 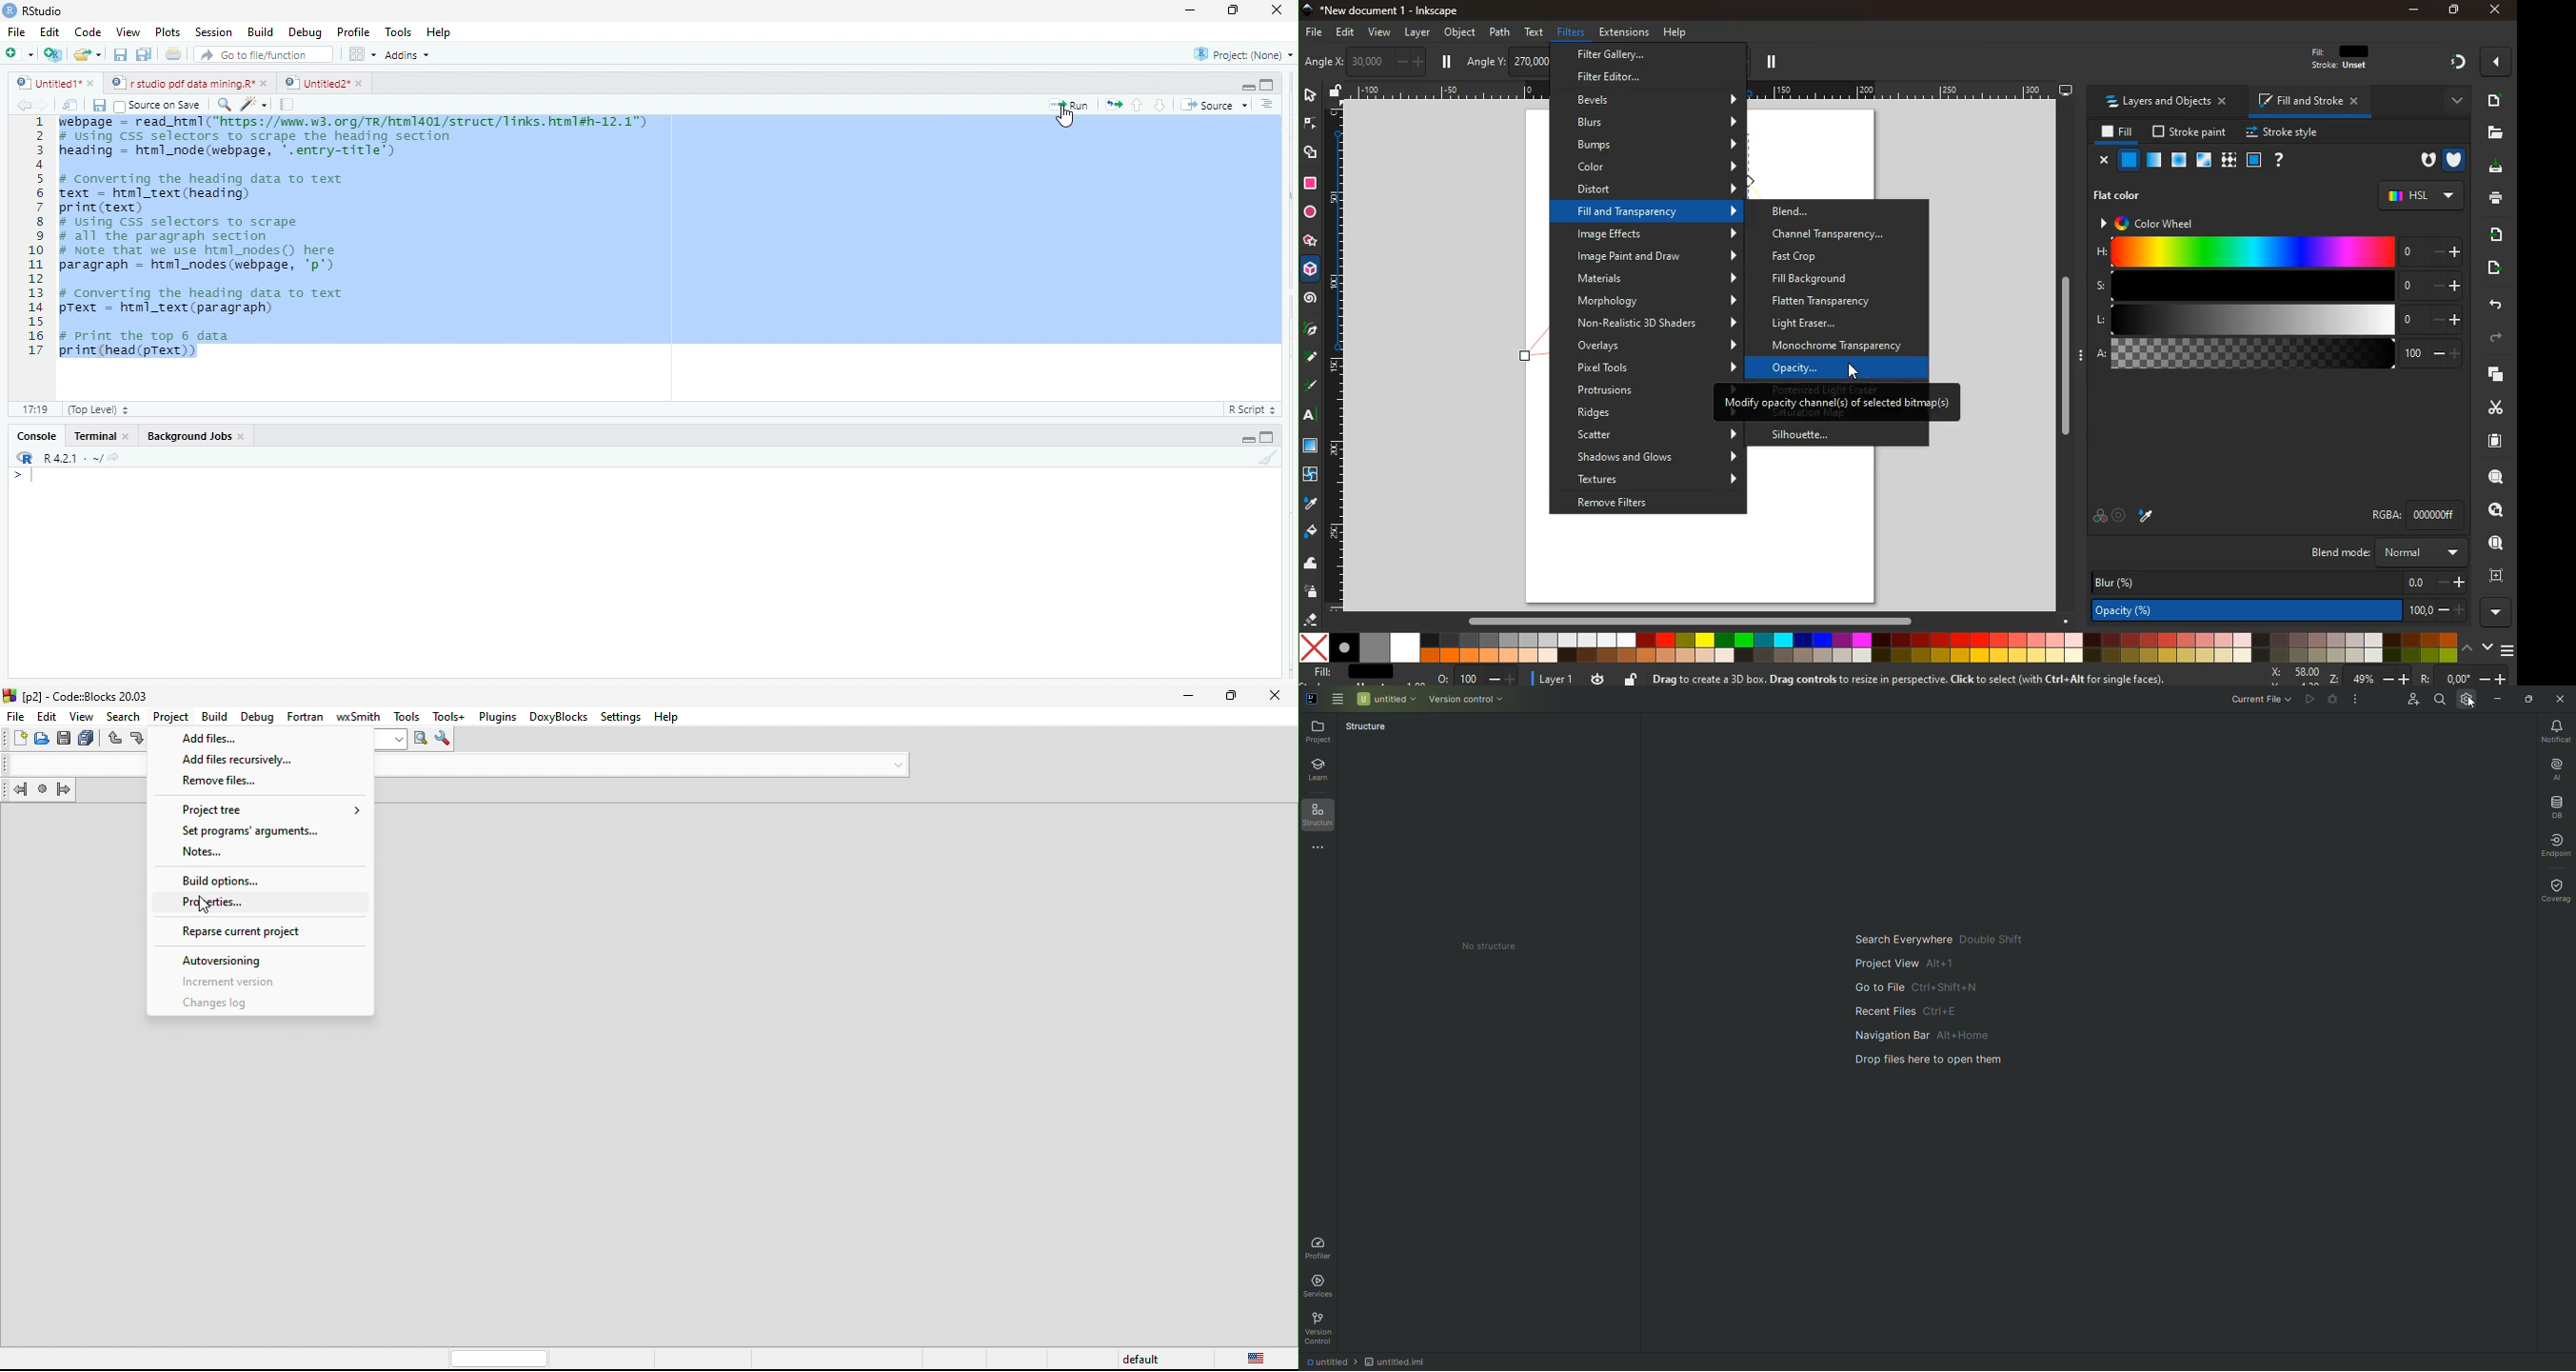 What do you see at coordinates (288, 106) in the screenshot?
I see `compile report` at bounding box center [288, 106].